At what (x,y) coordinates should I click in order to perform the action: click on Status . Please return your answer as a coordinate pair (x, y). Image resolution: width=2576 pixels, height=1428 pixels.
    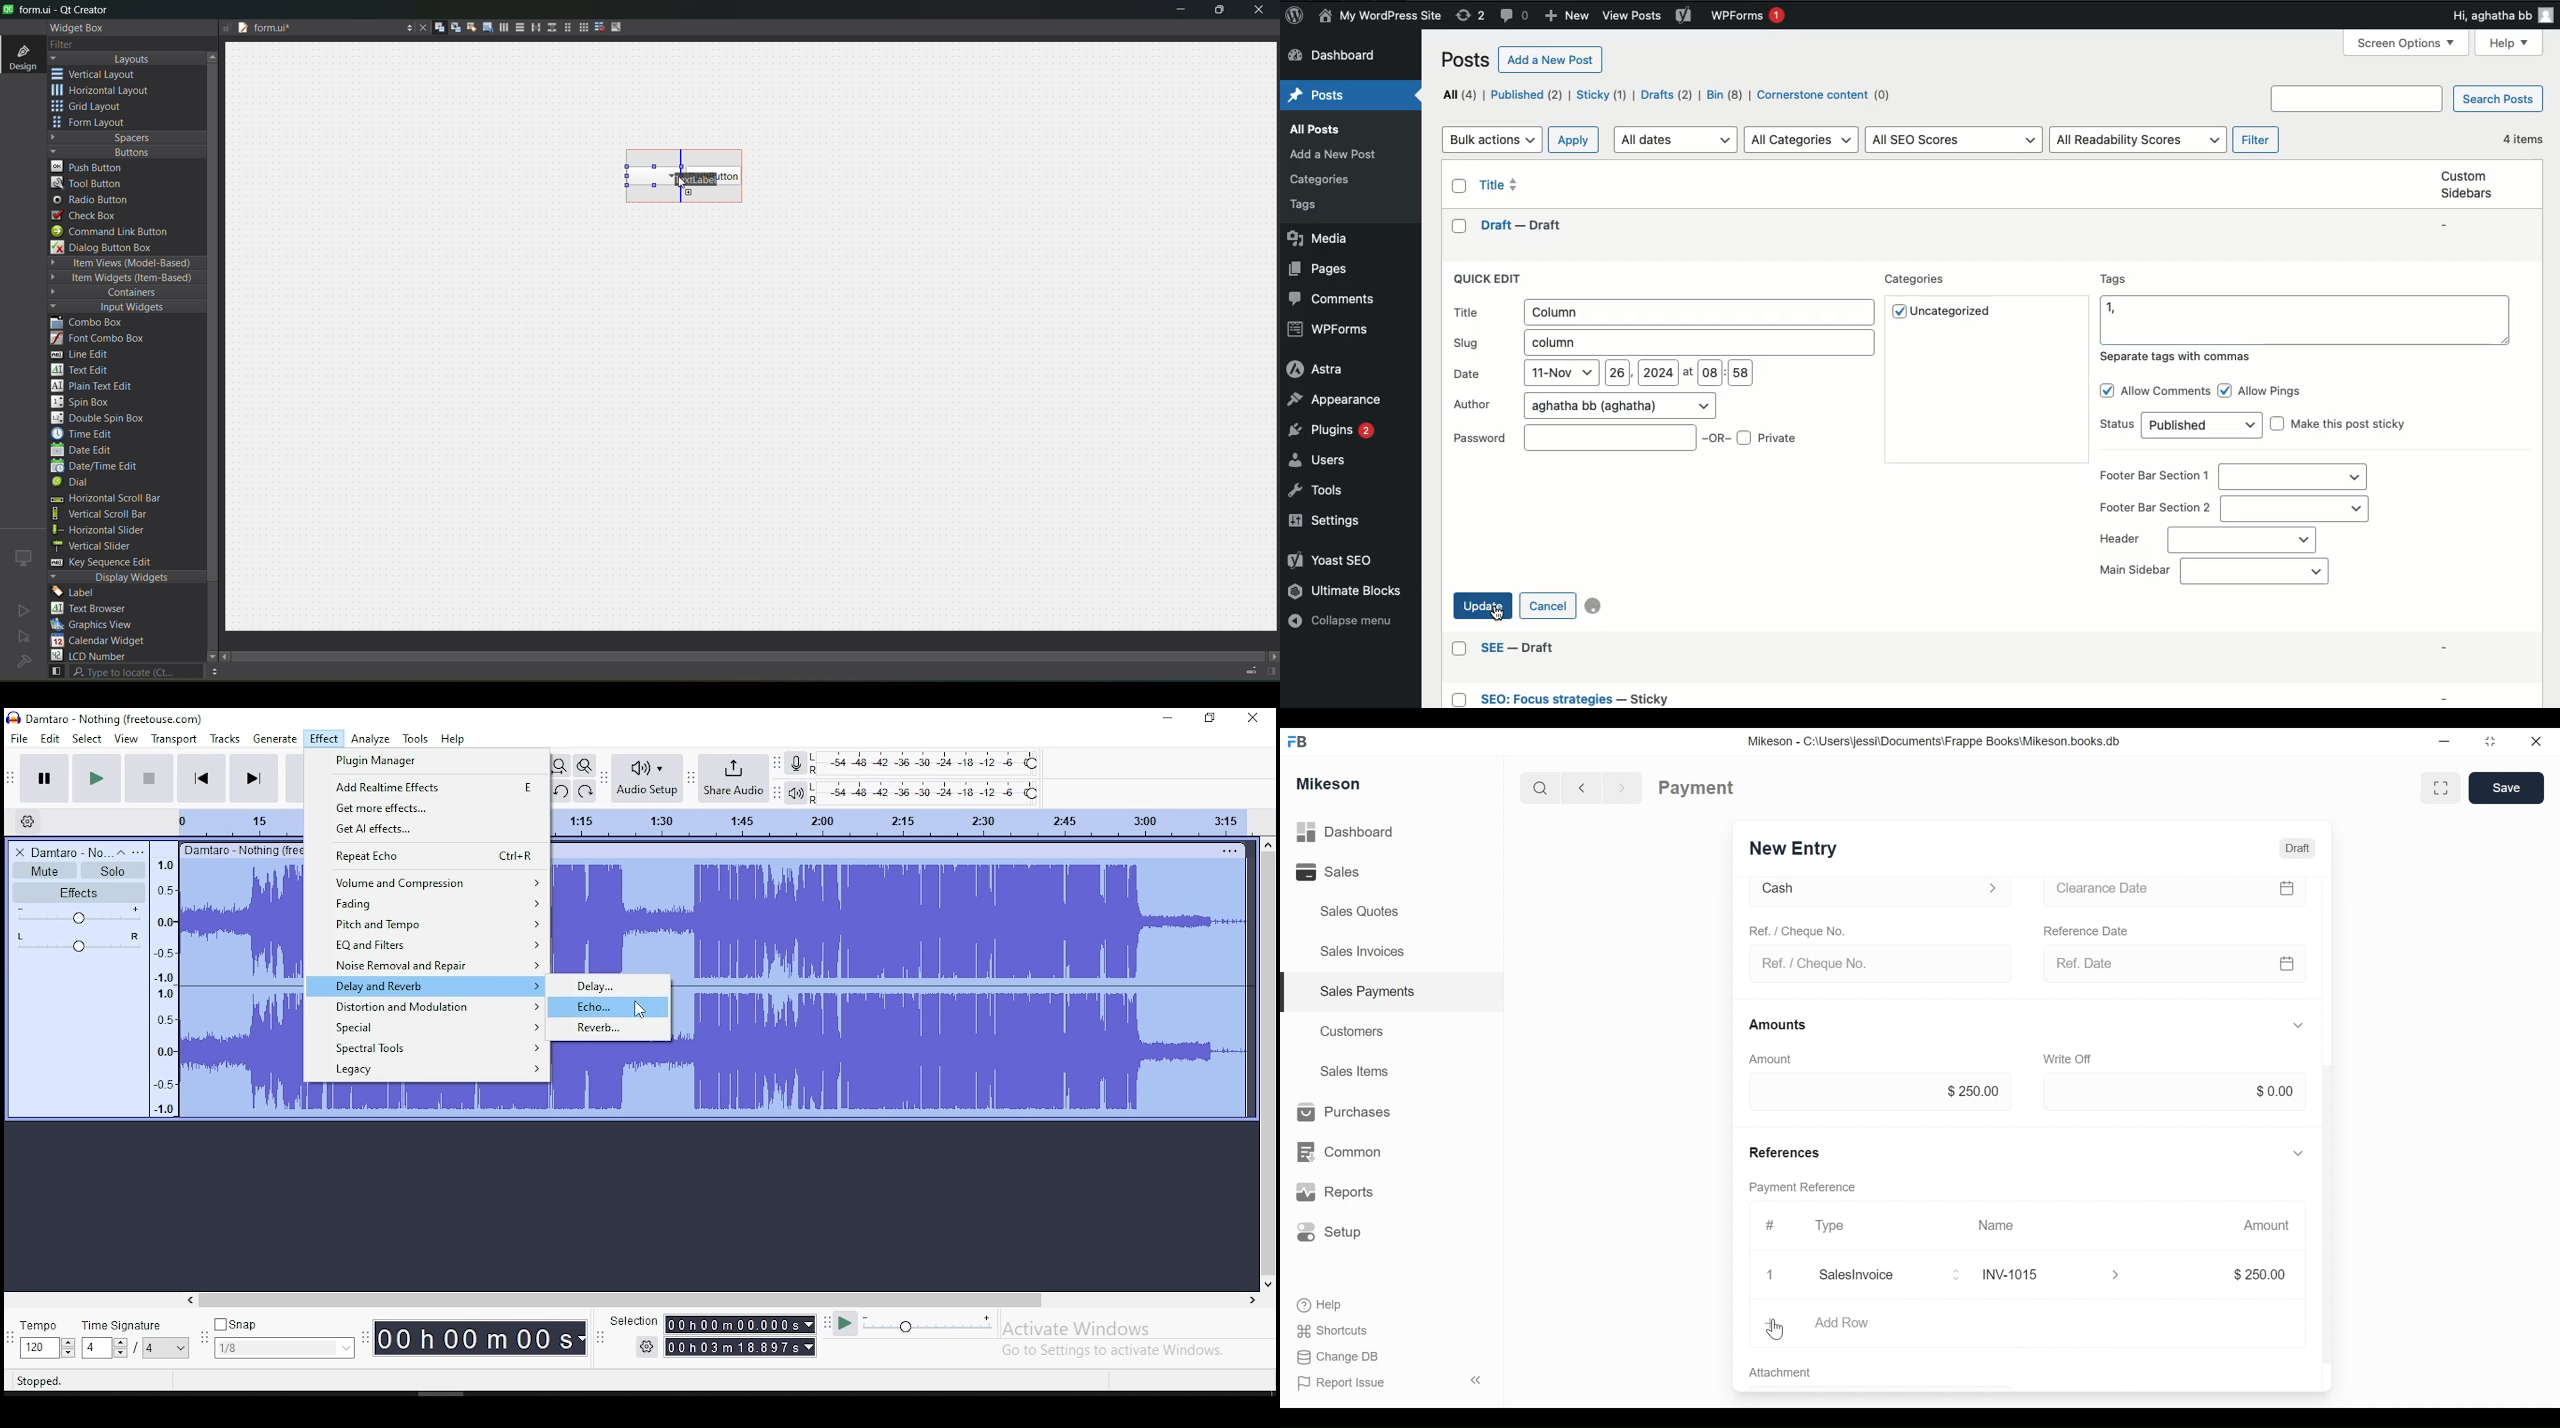
    Looking at the image, I should click on (2181, 427).